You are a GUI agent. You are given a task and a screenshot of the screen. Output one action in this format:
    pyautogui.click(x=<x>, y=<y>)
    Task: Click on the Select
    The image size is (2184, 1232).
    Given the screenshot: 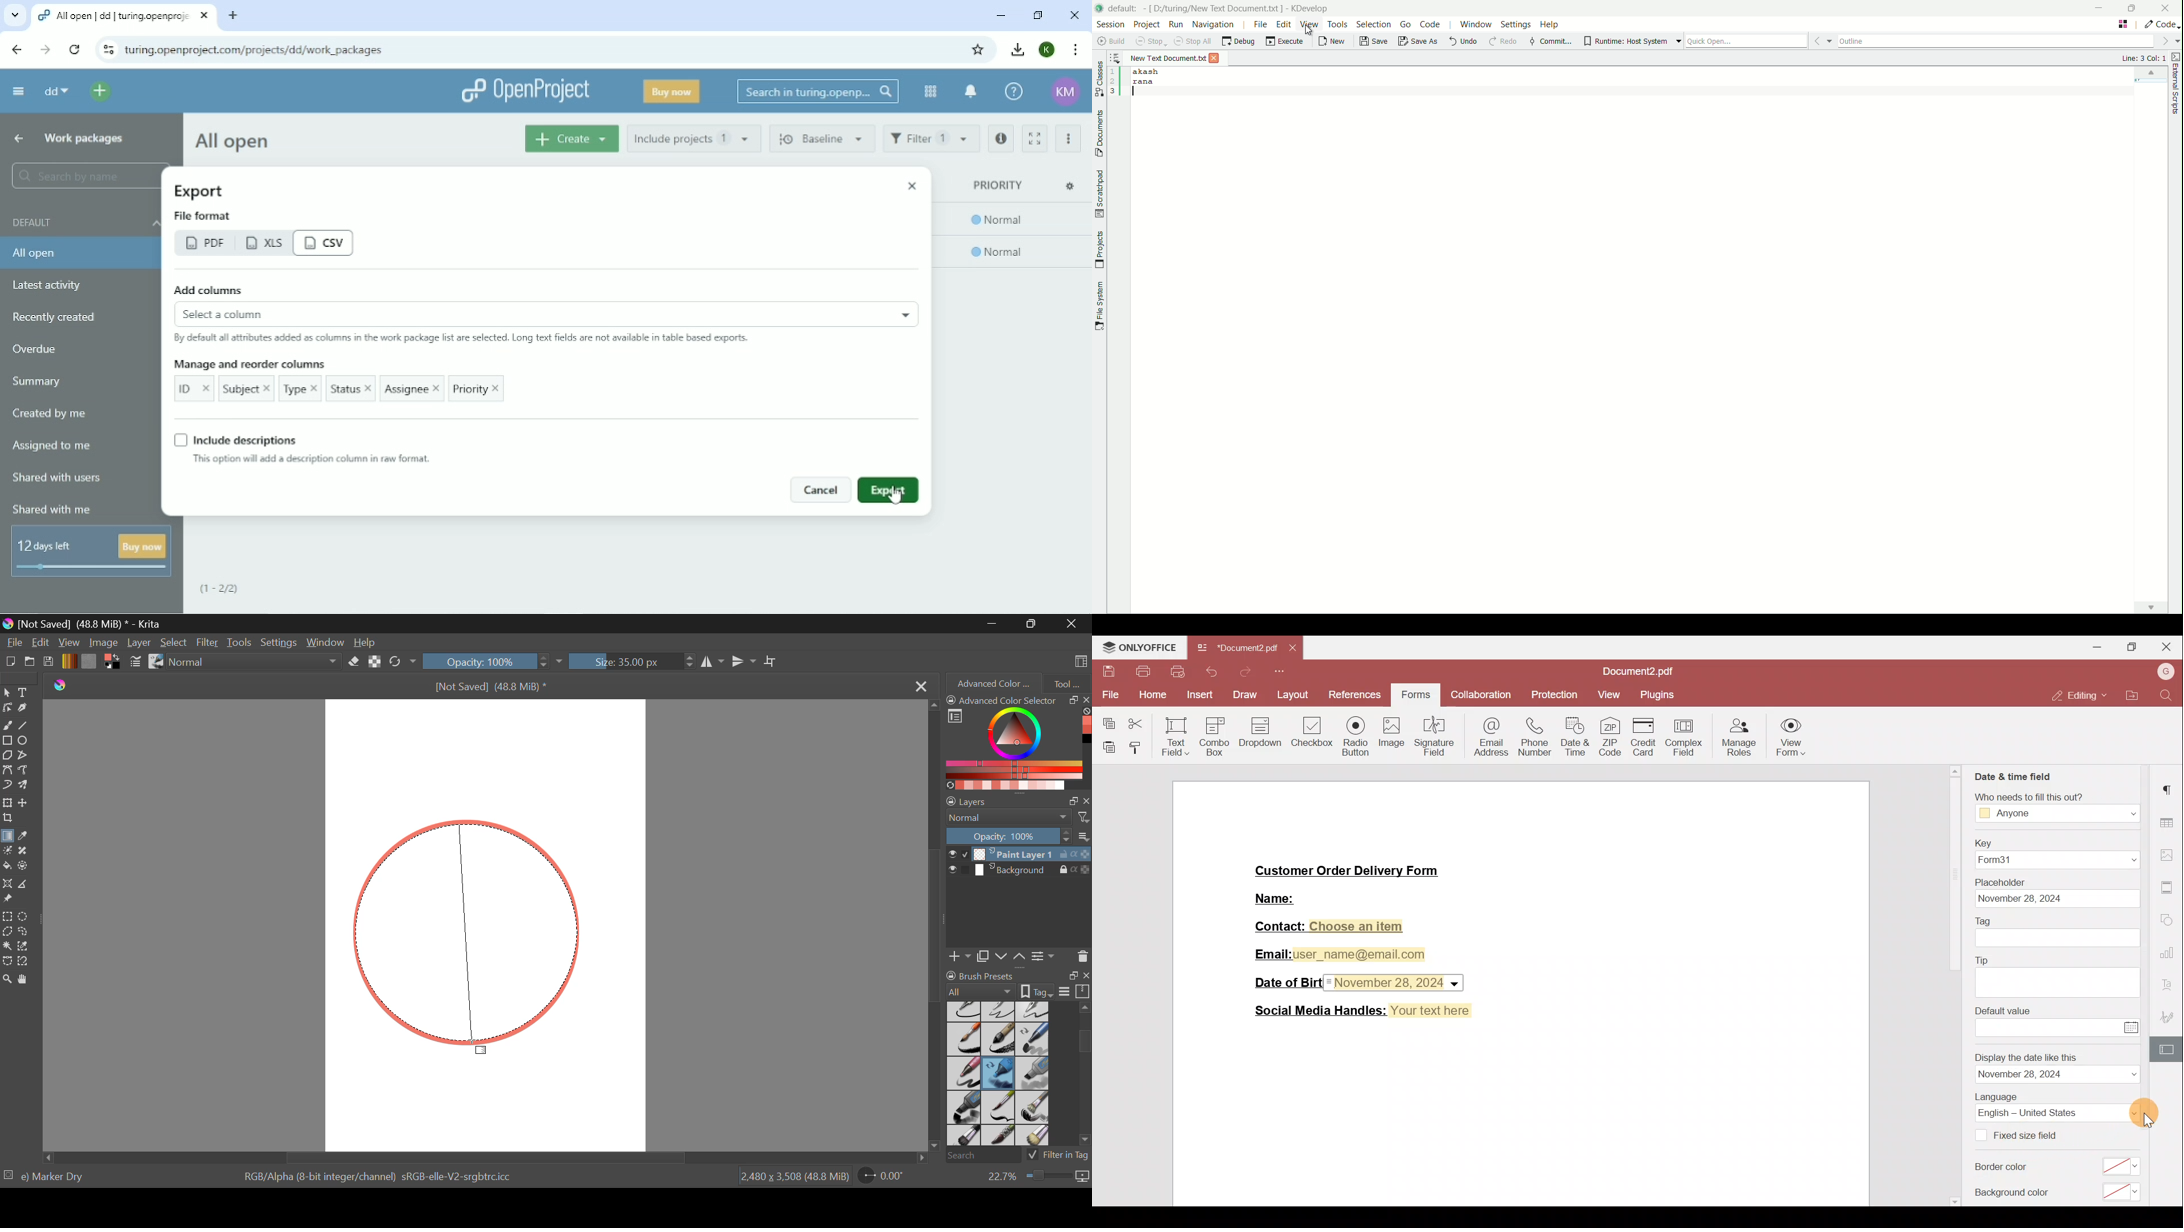 What is the action you would take?
    pyautogui.click(x=7, y=692)
    